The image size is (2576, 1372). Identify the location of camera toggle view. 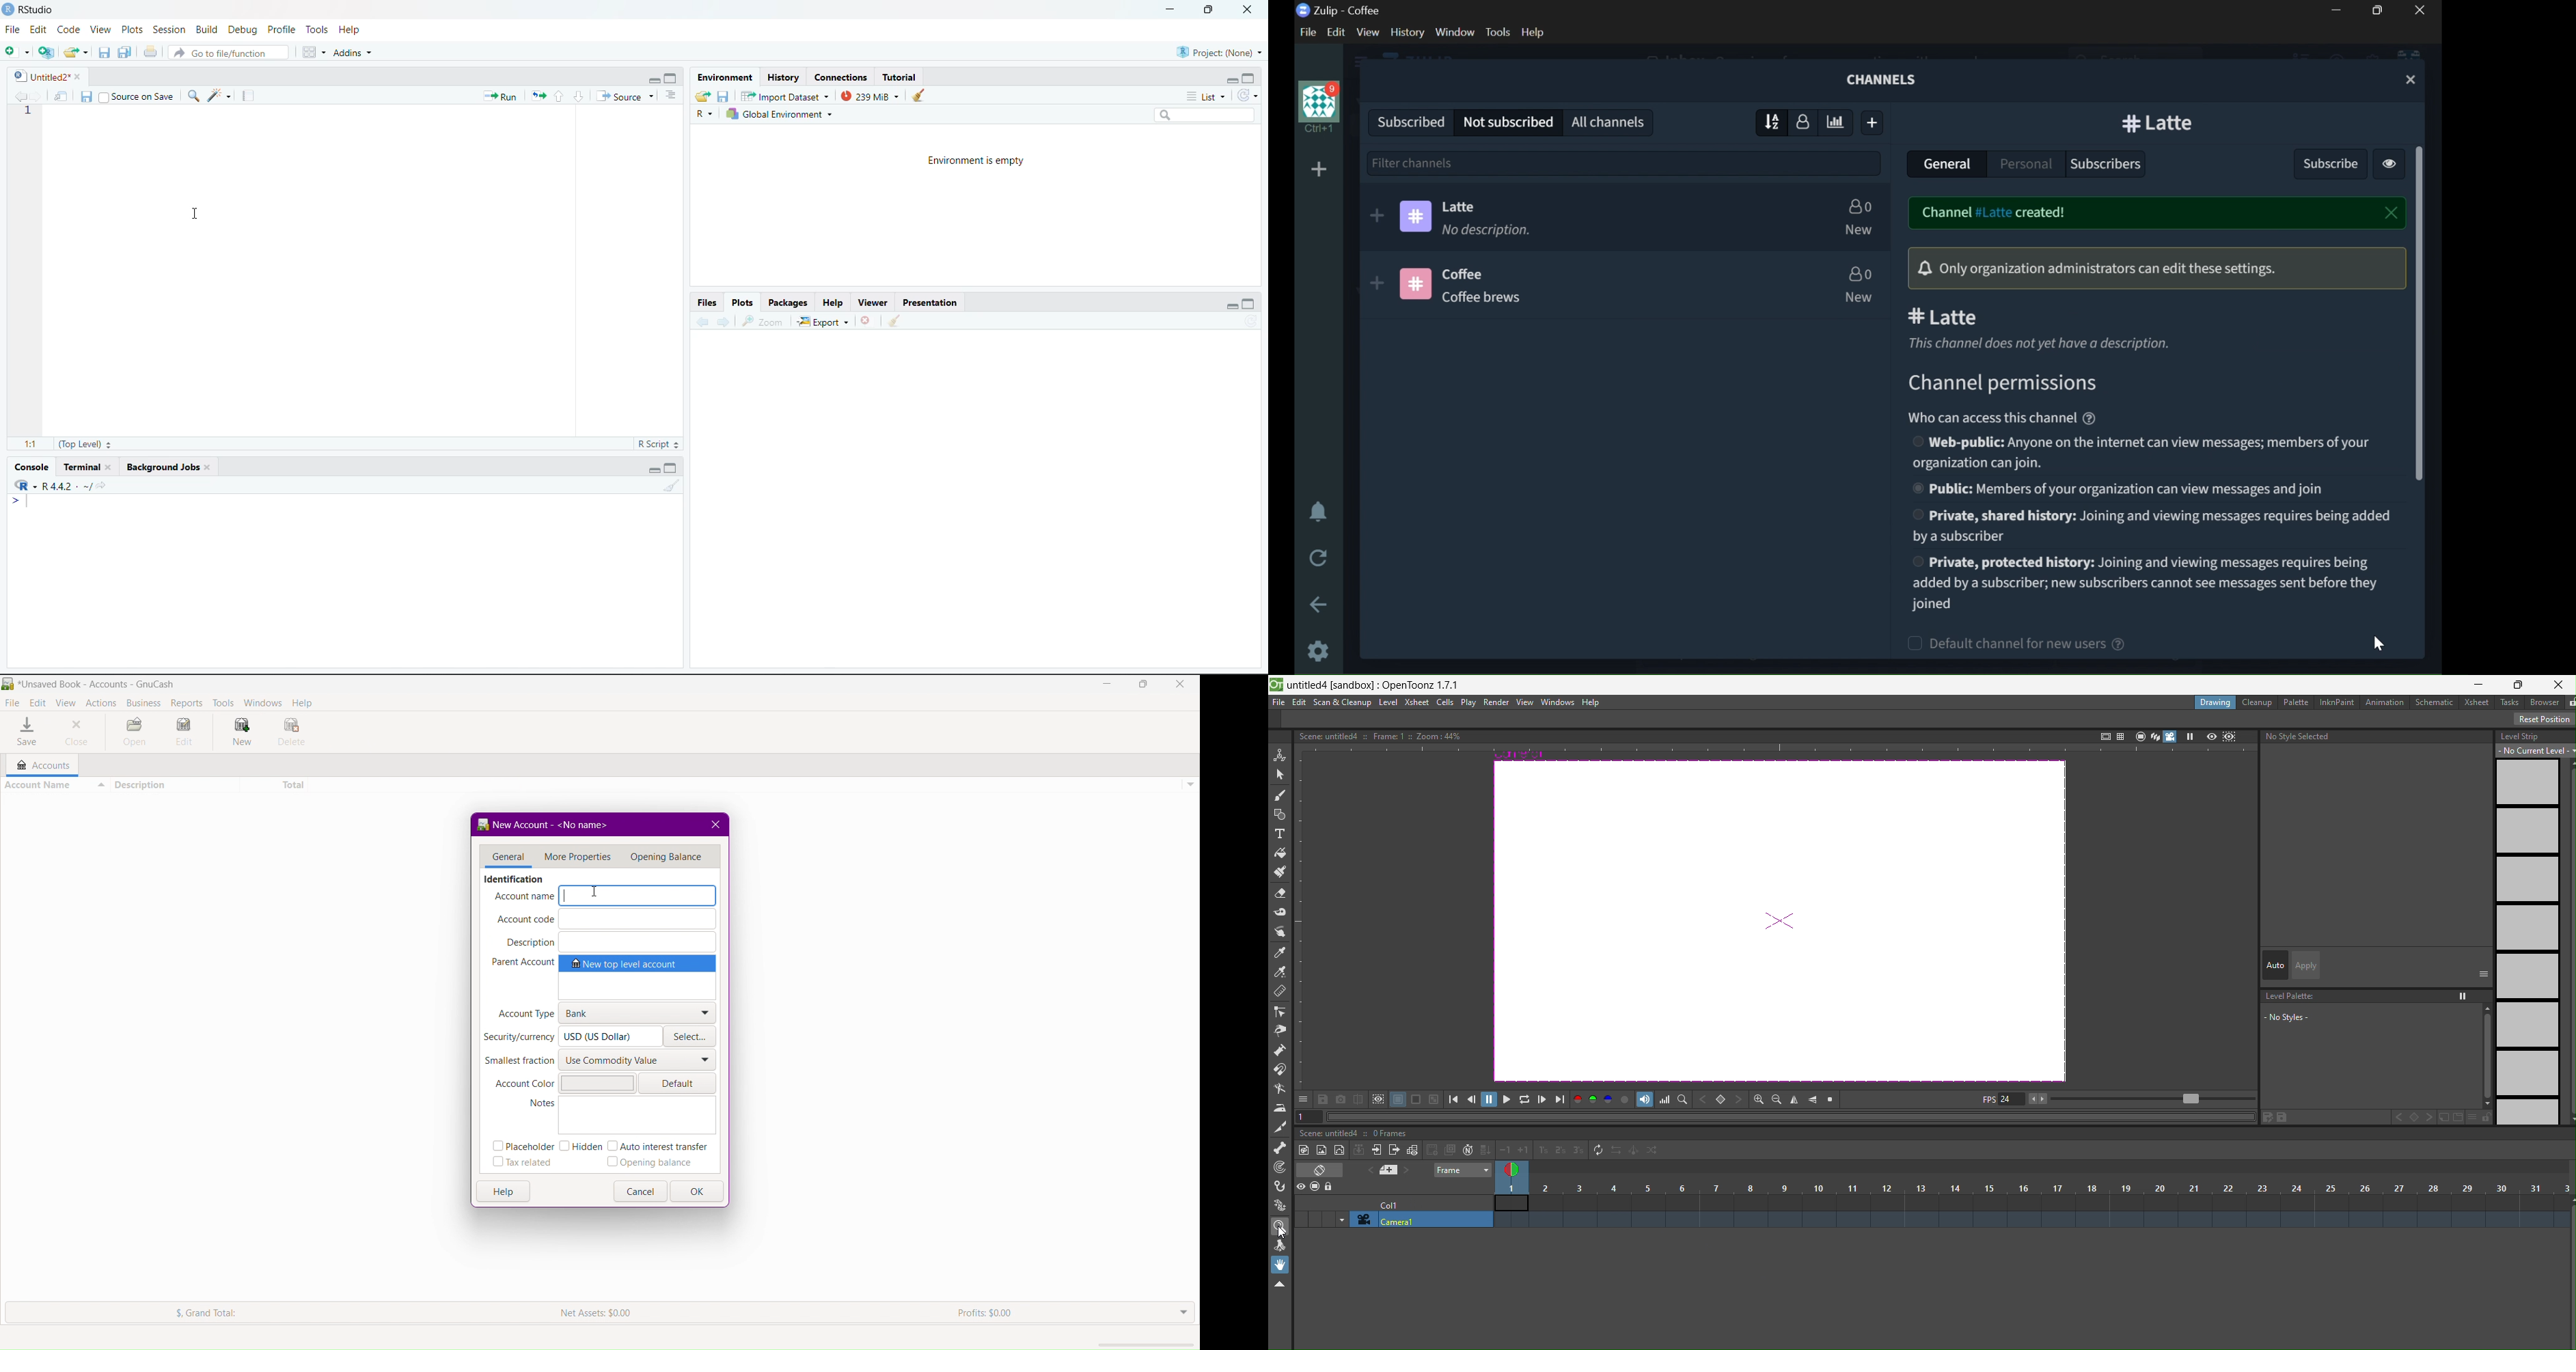
(2172, 738).